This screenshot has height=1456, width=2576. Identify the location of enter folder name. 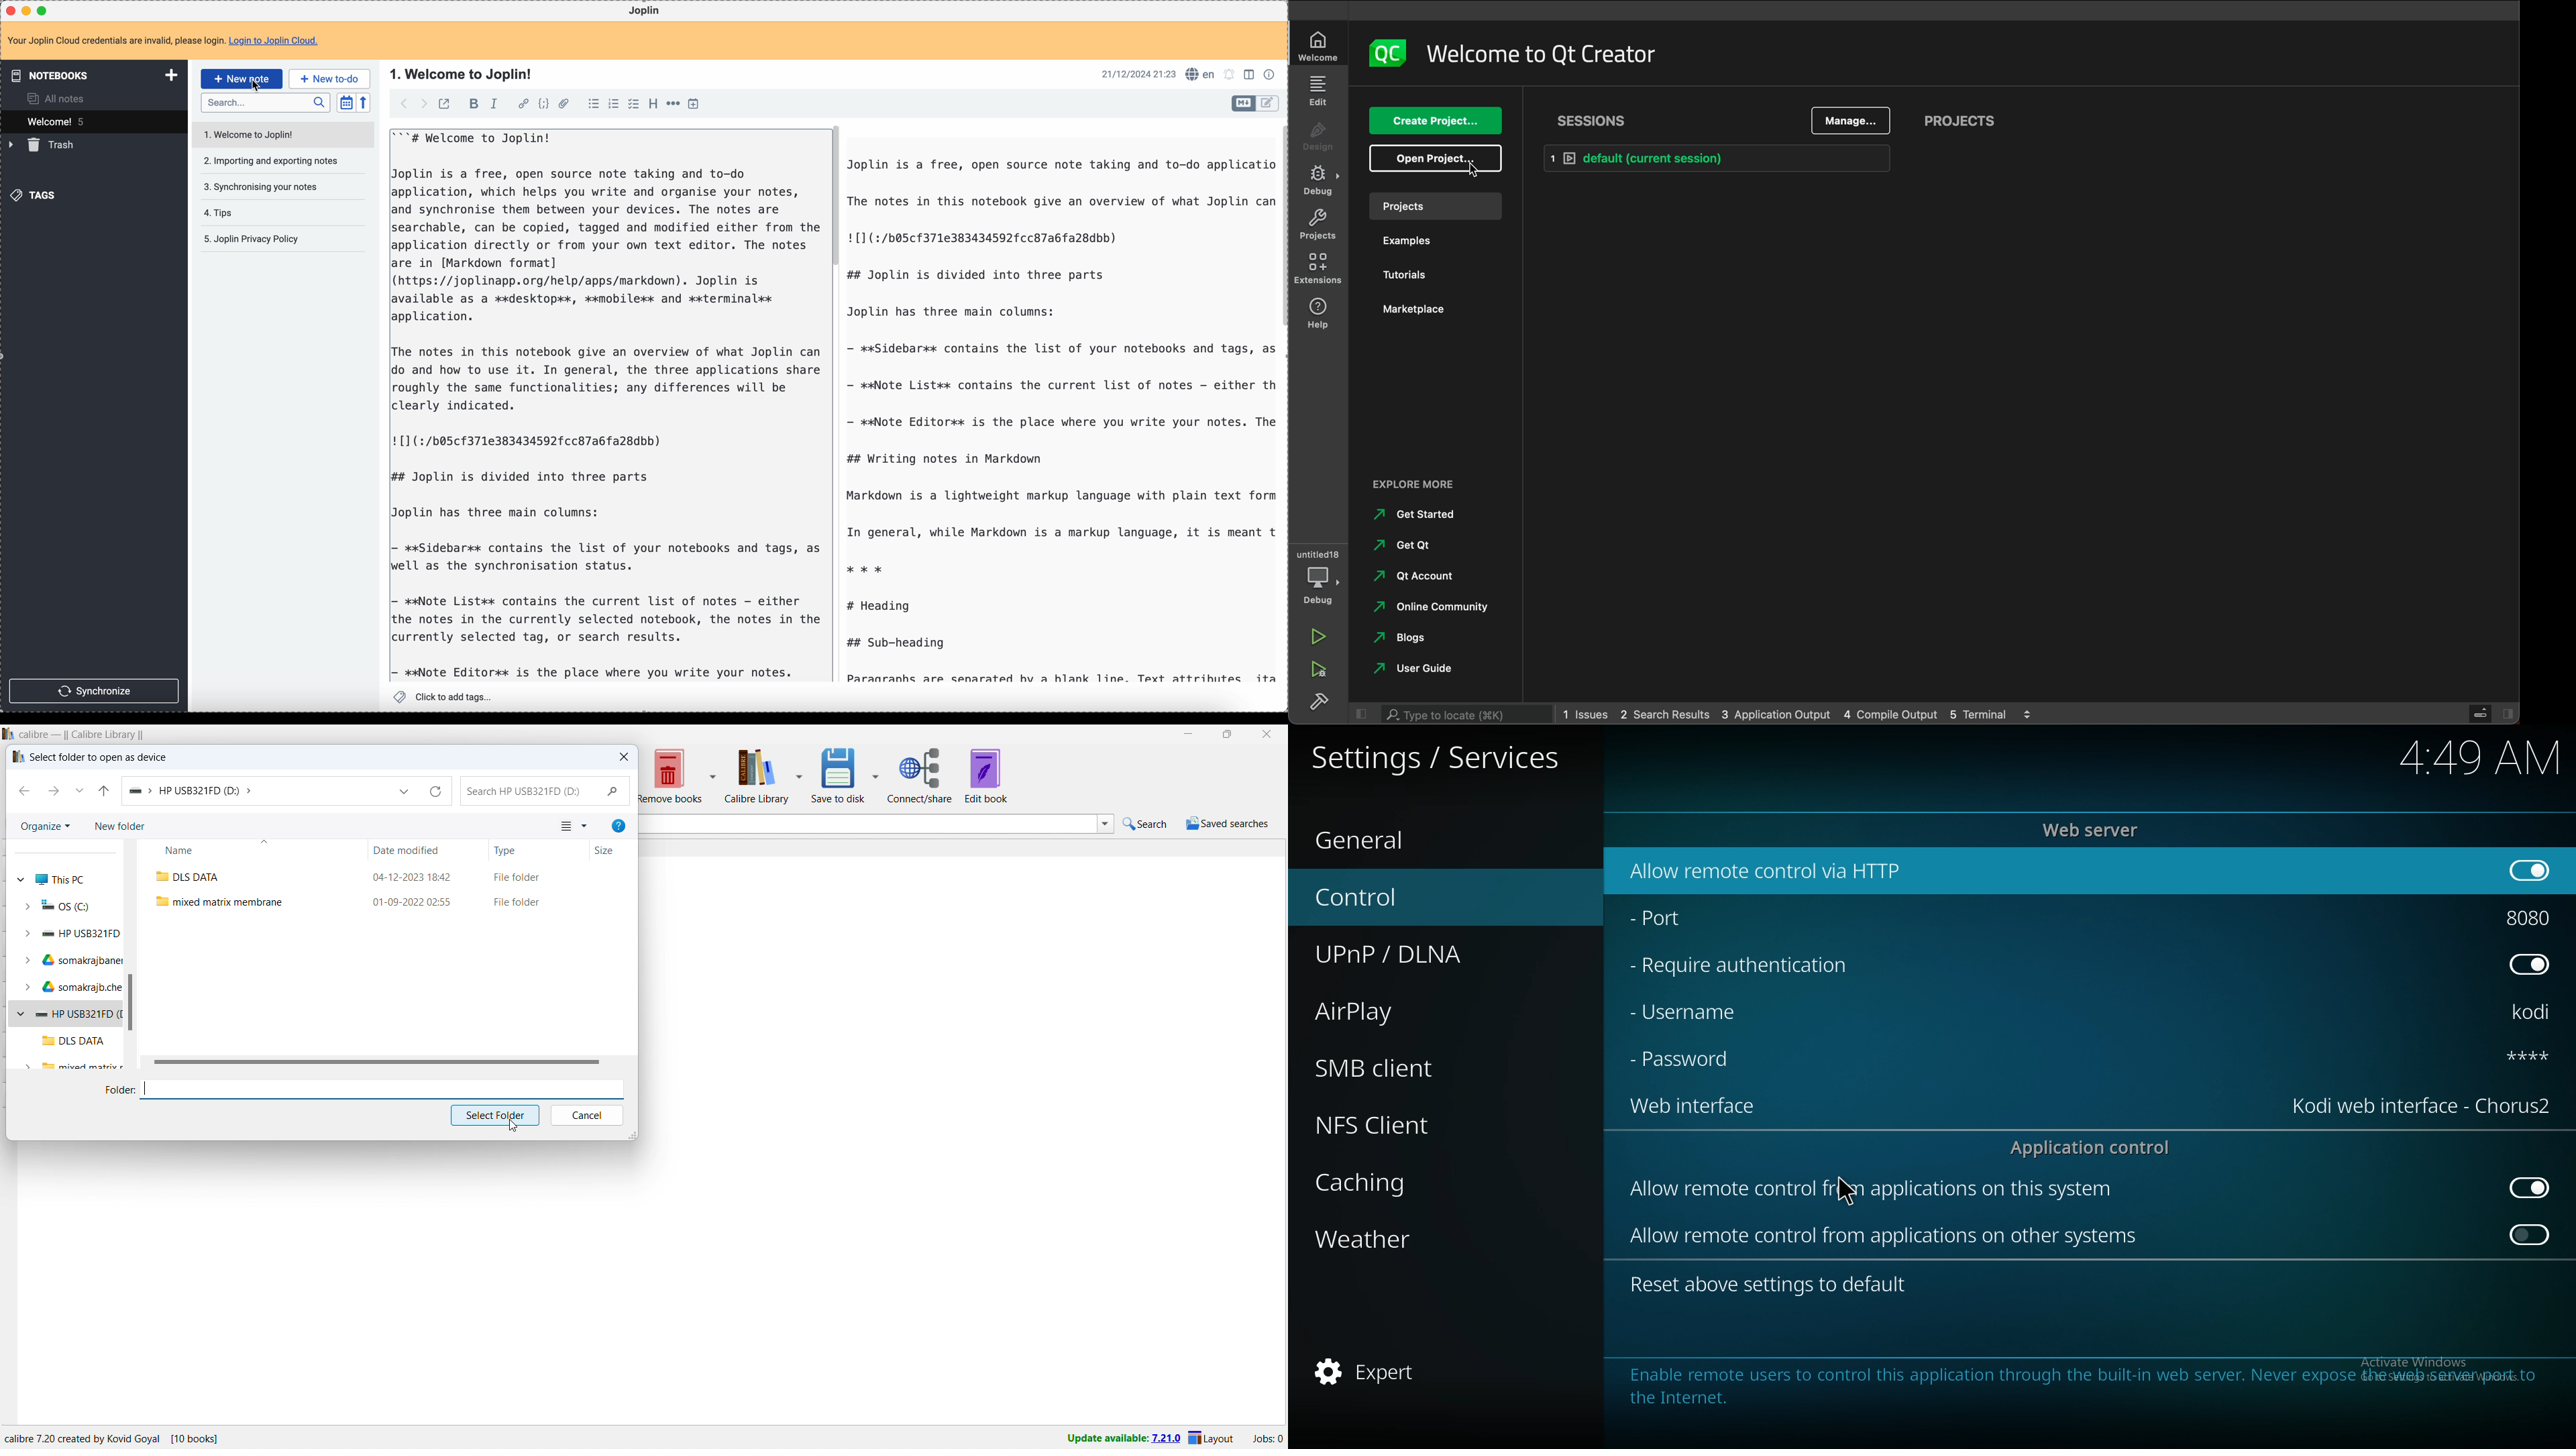
(382, 1089).